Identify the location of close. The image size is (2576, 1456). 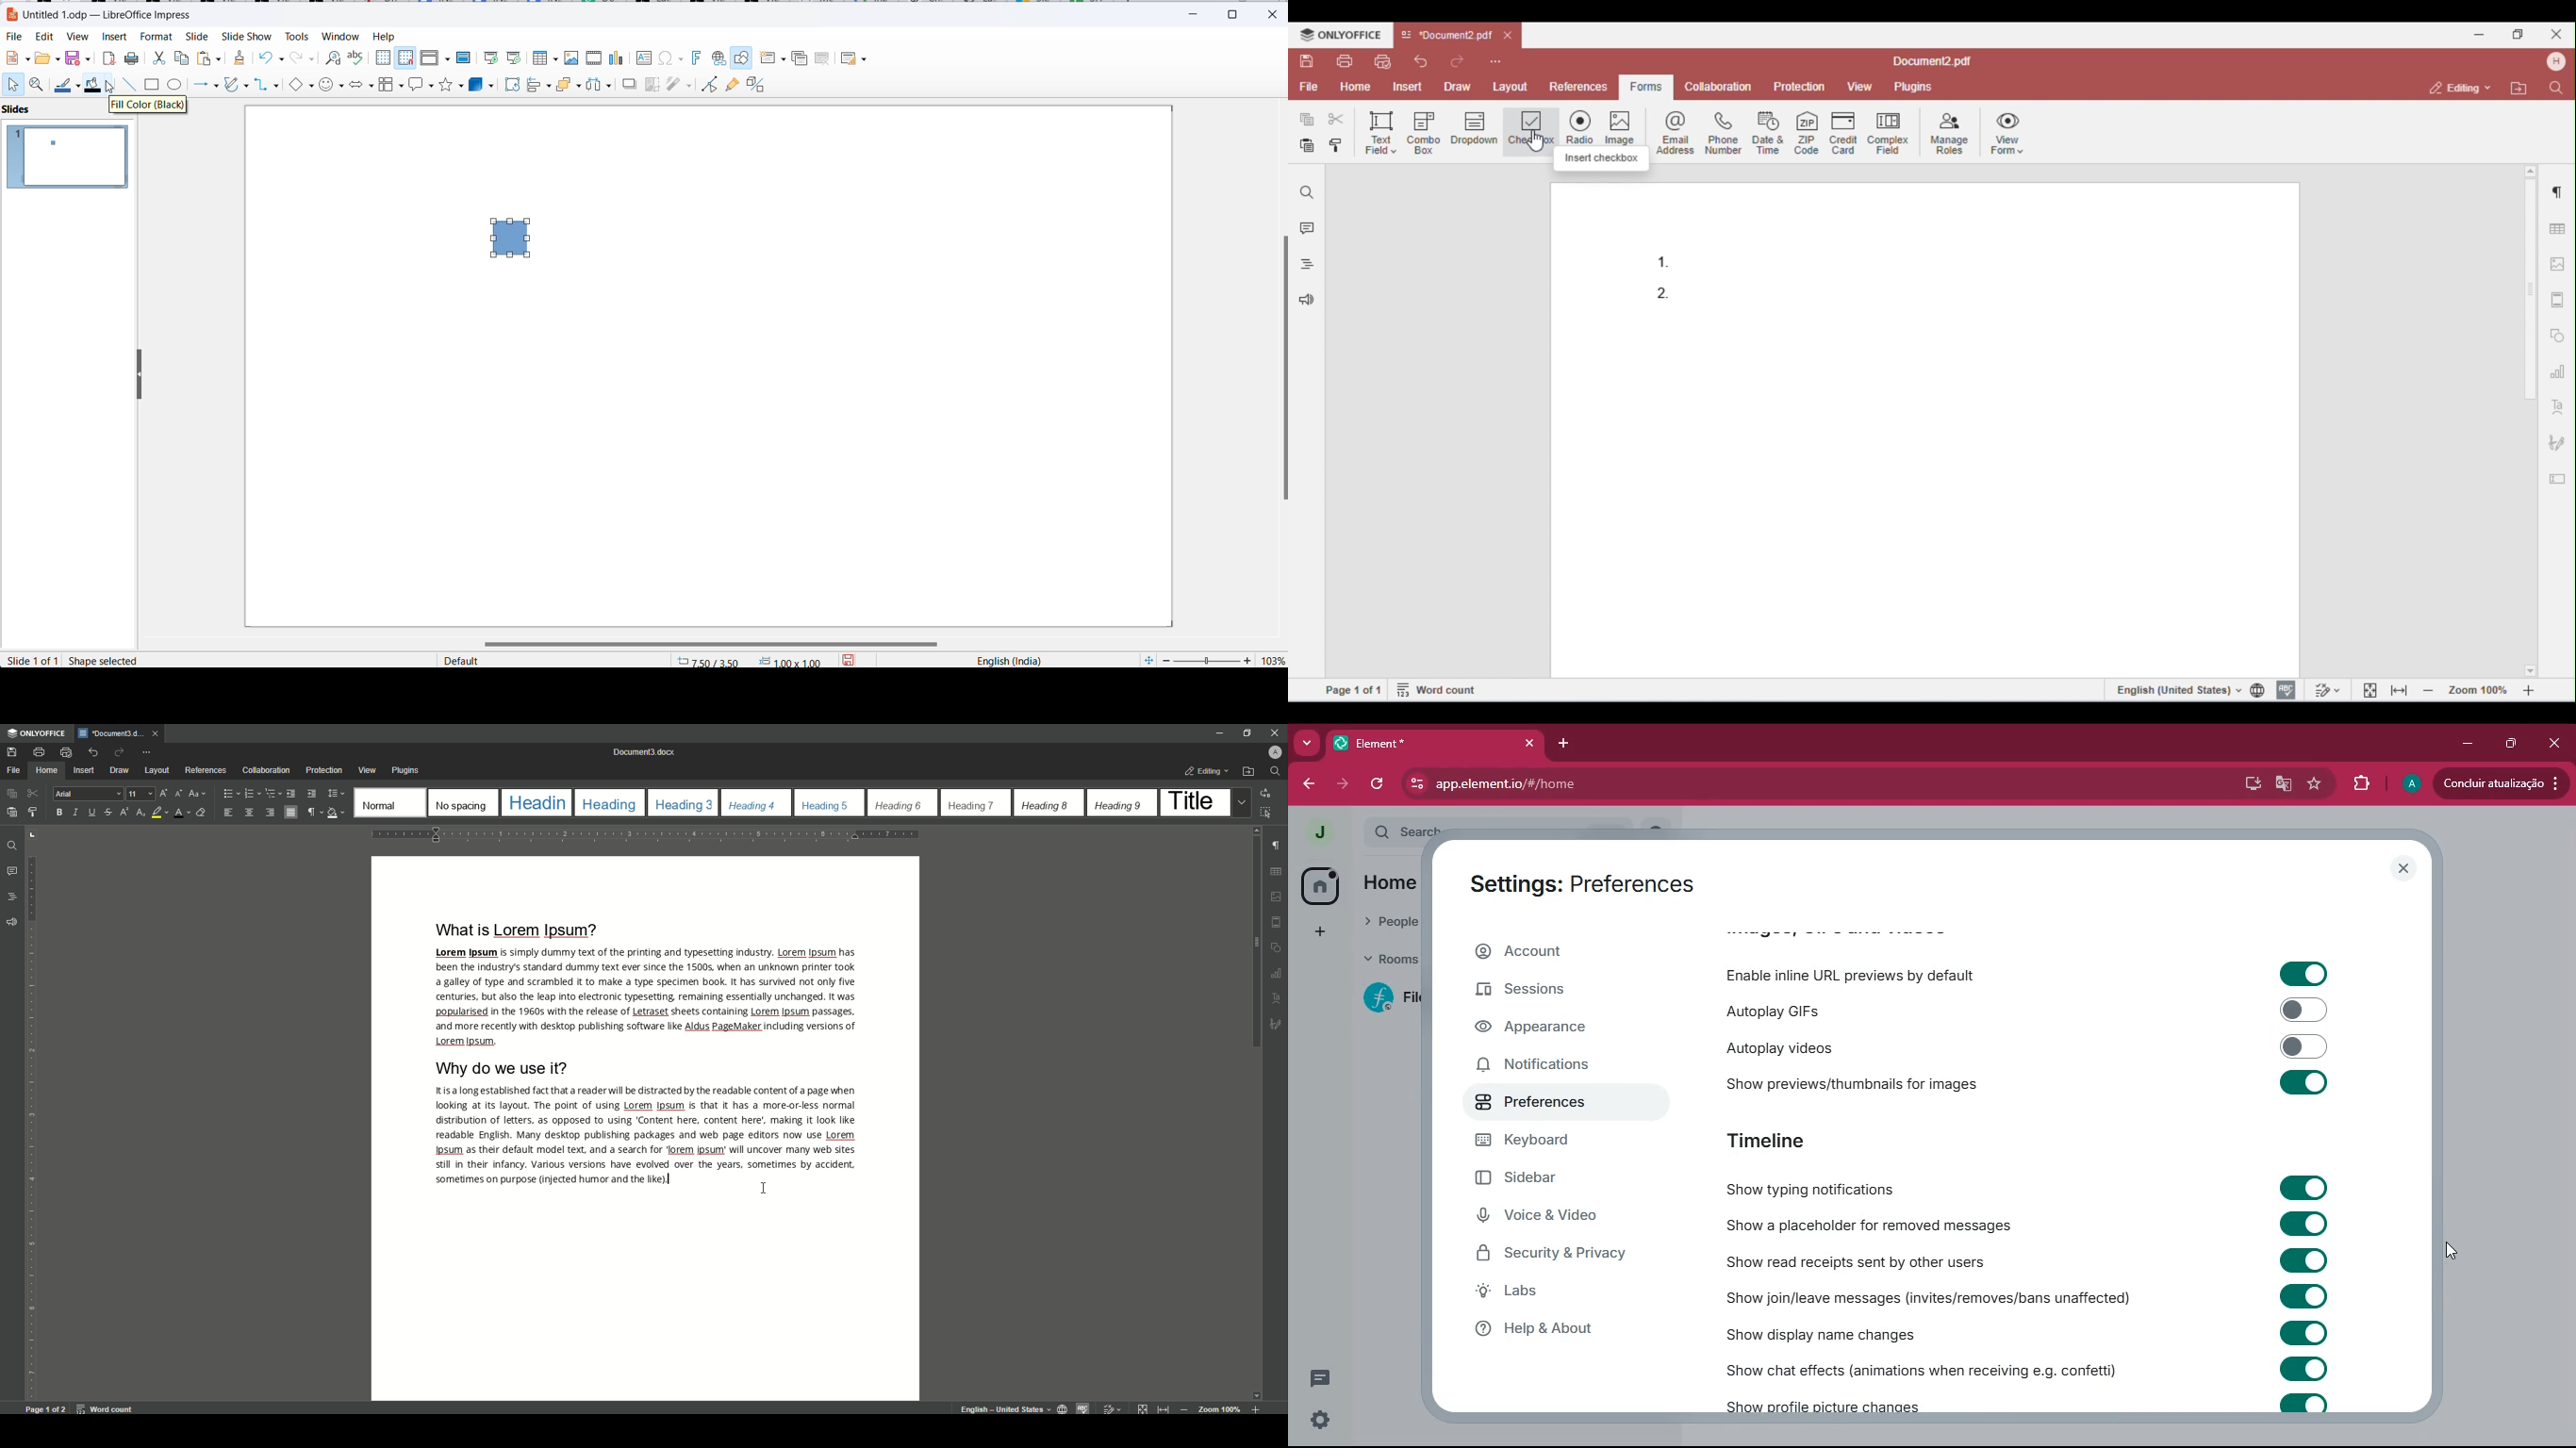
(2404, 868).